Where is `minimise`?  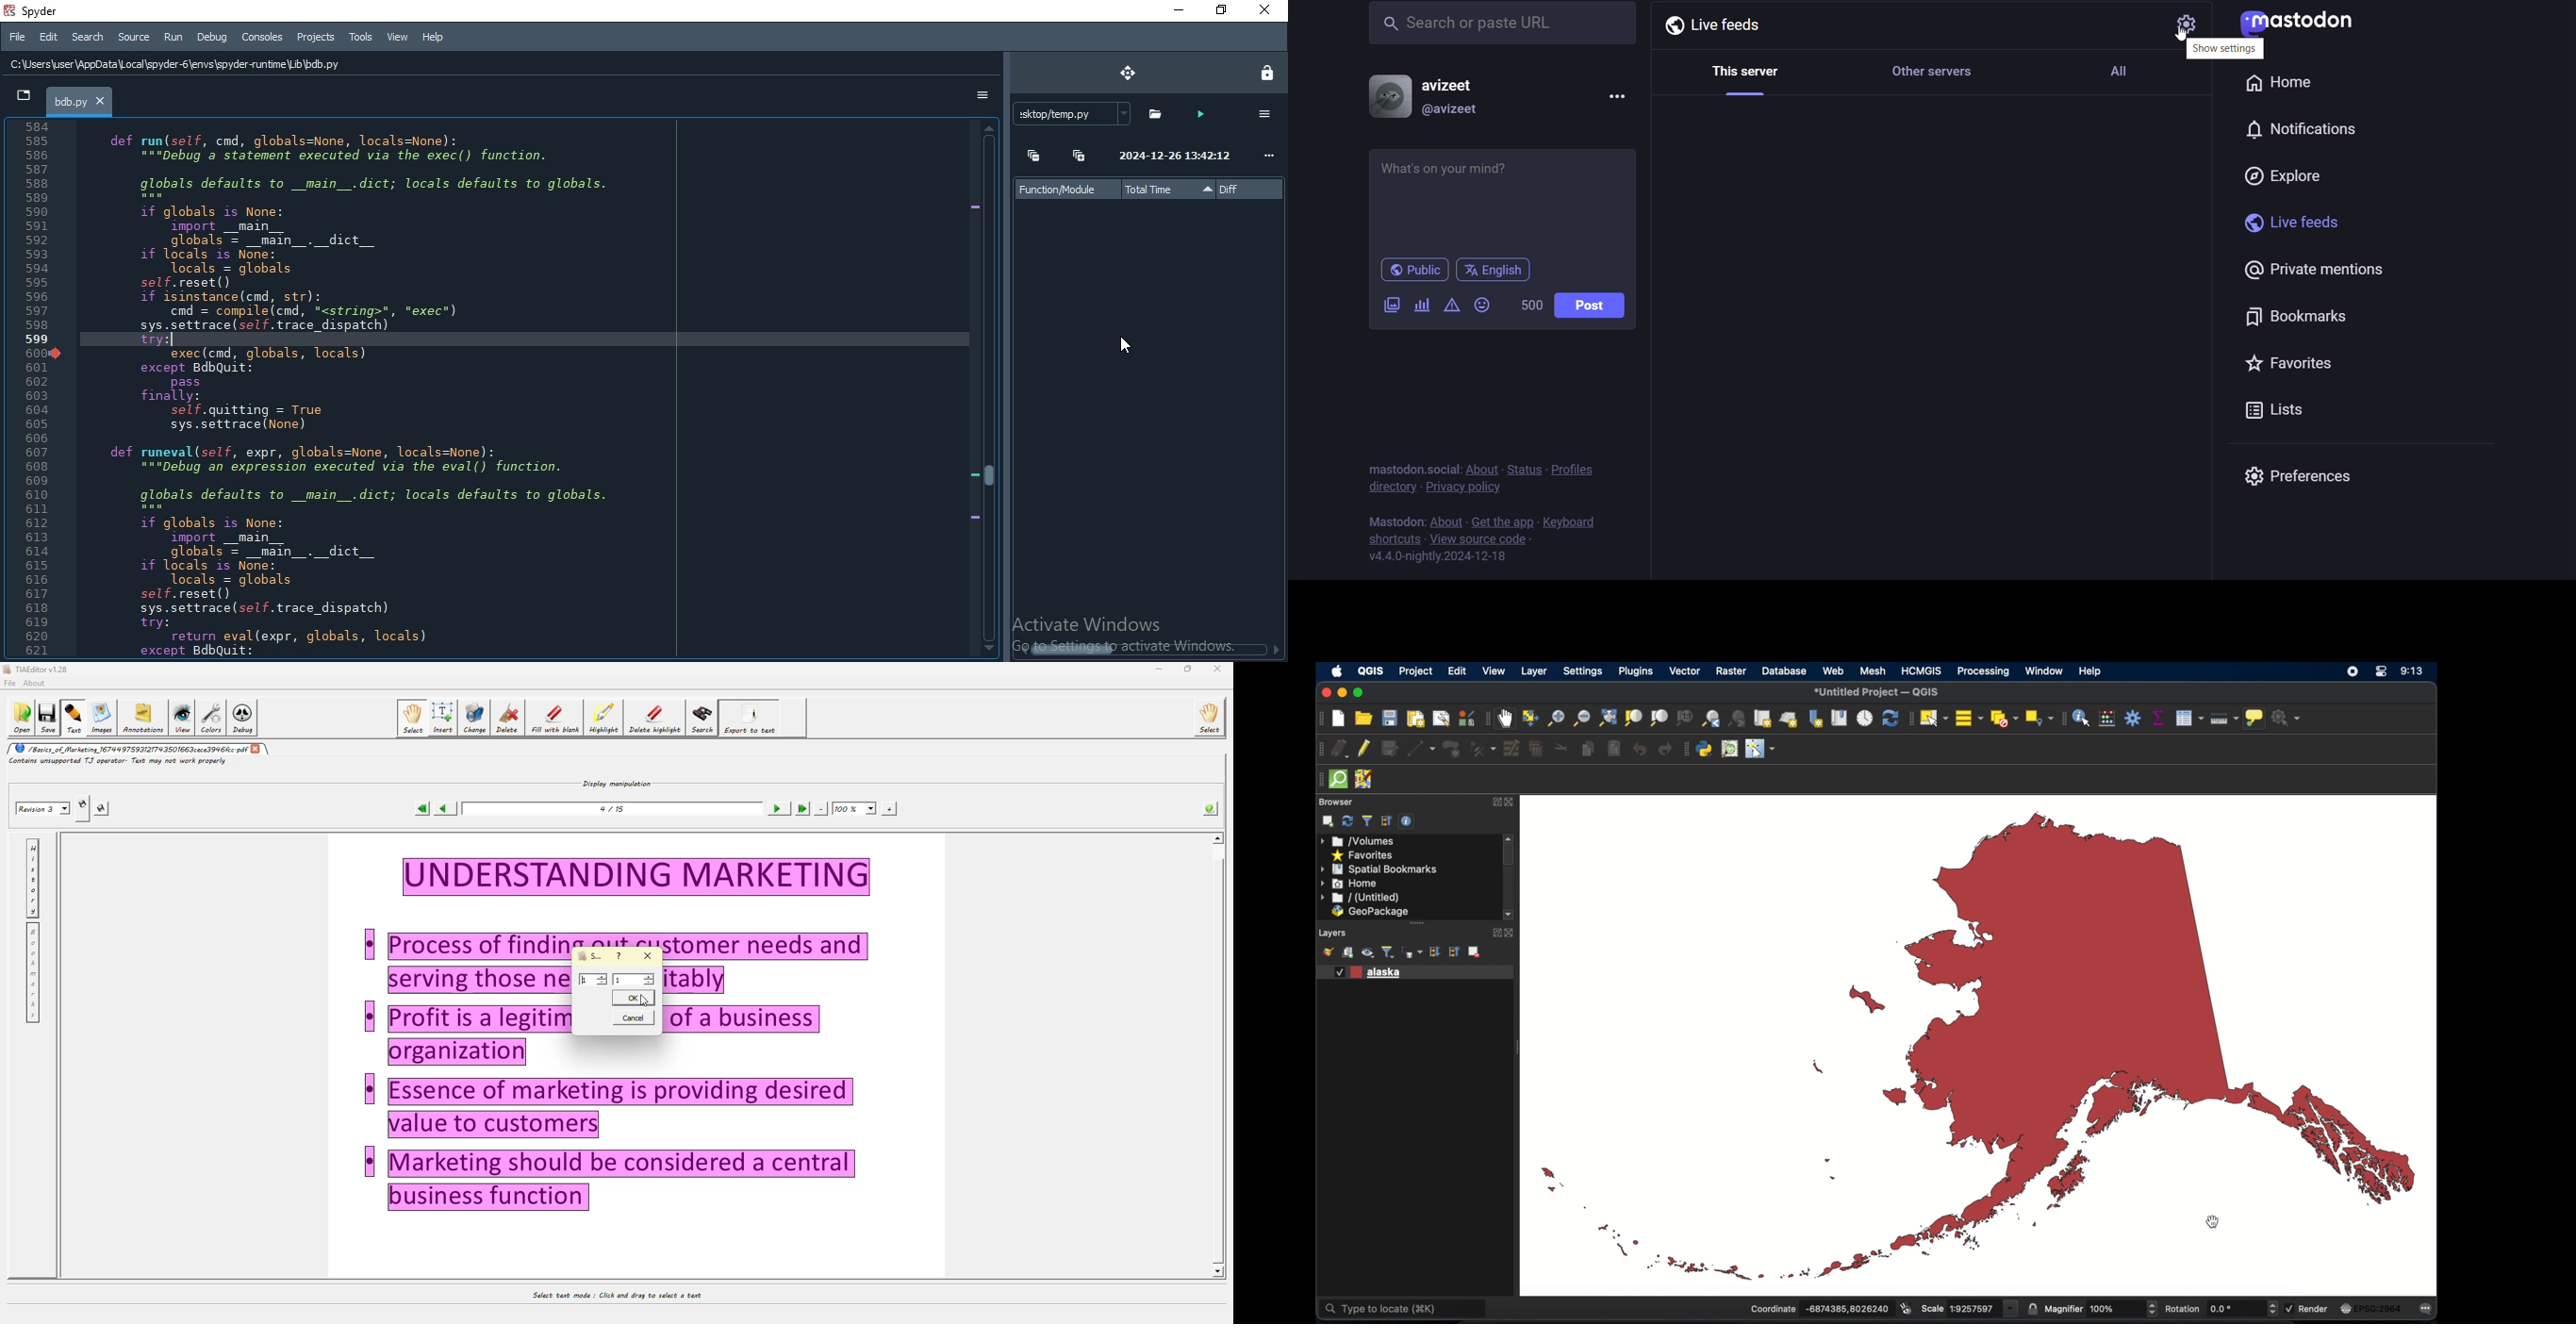
minimise is located at coordinates (1177, 12).